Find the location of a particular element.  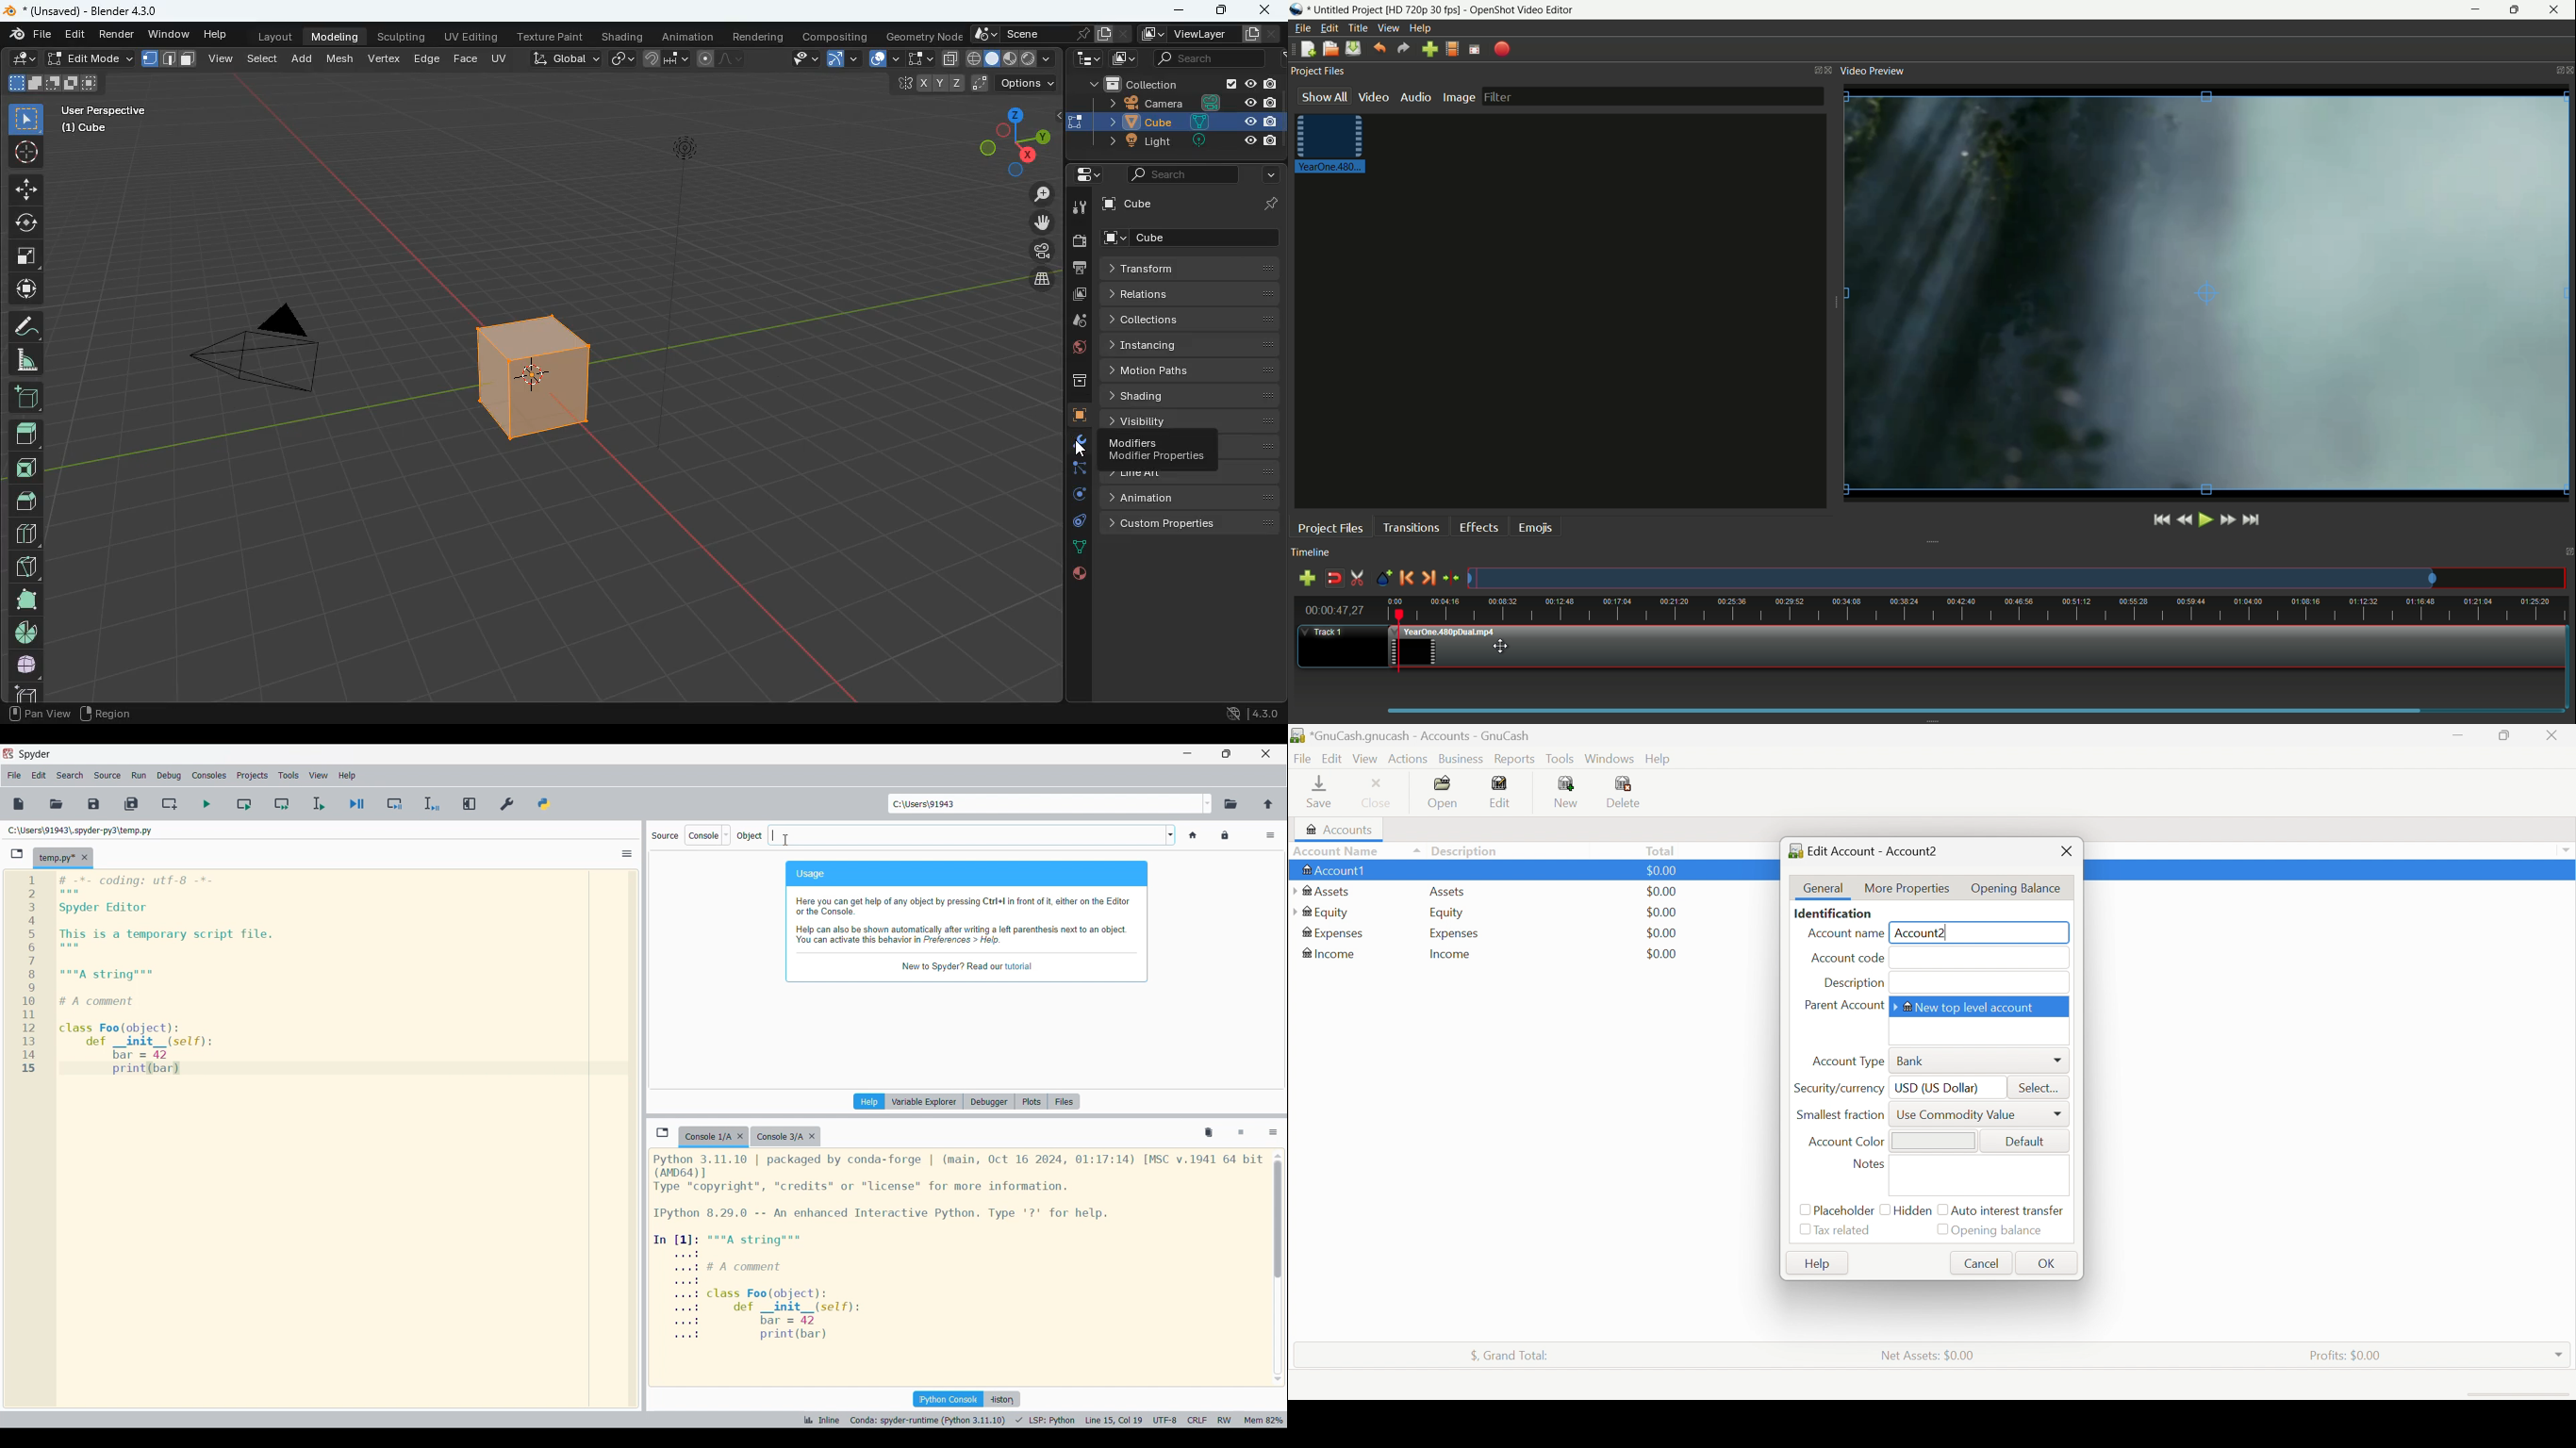

Variable explorer is located at coordinates (925, 1101).